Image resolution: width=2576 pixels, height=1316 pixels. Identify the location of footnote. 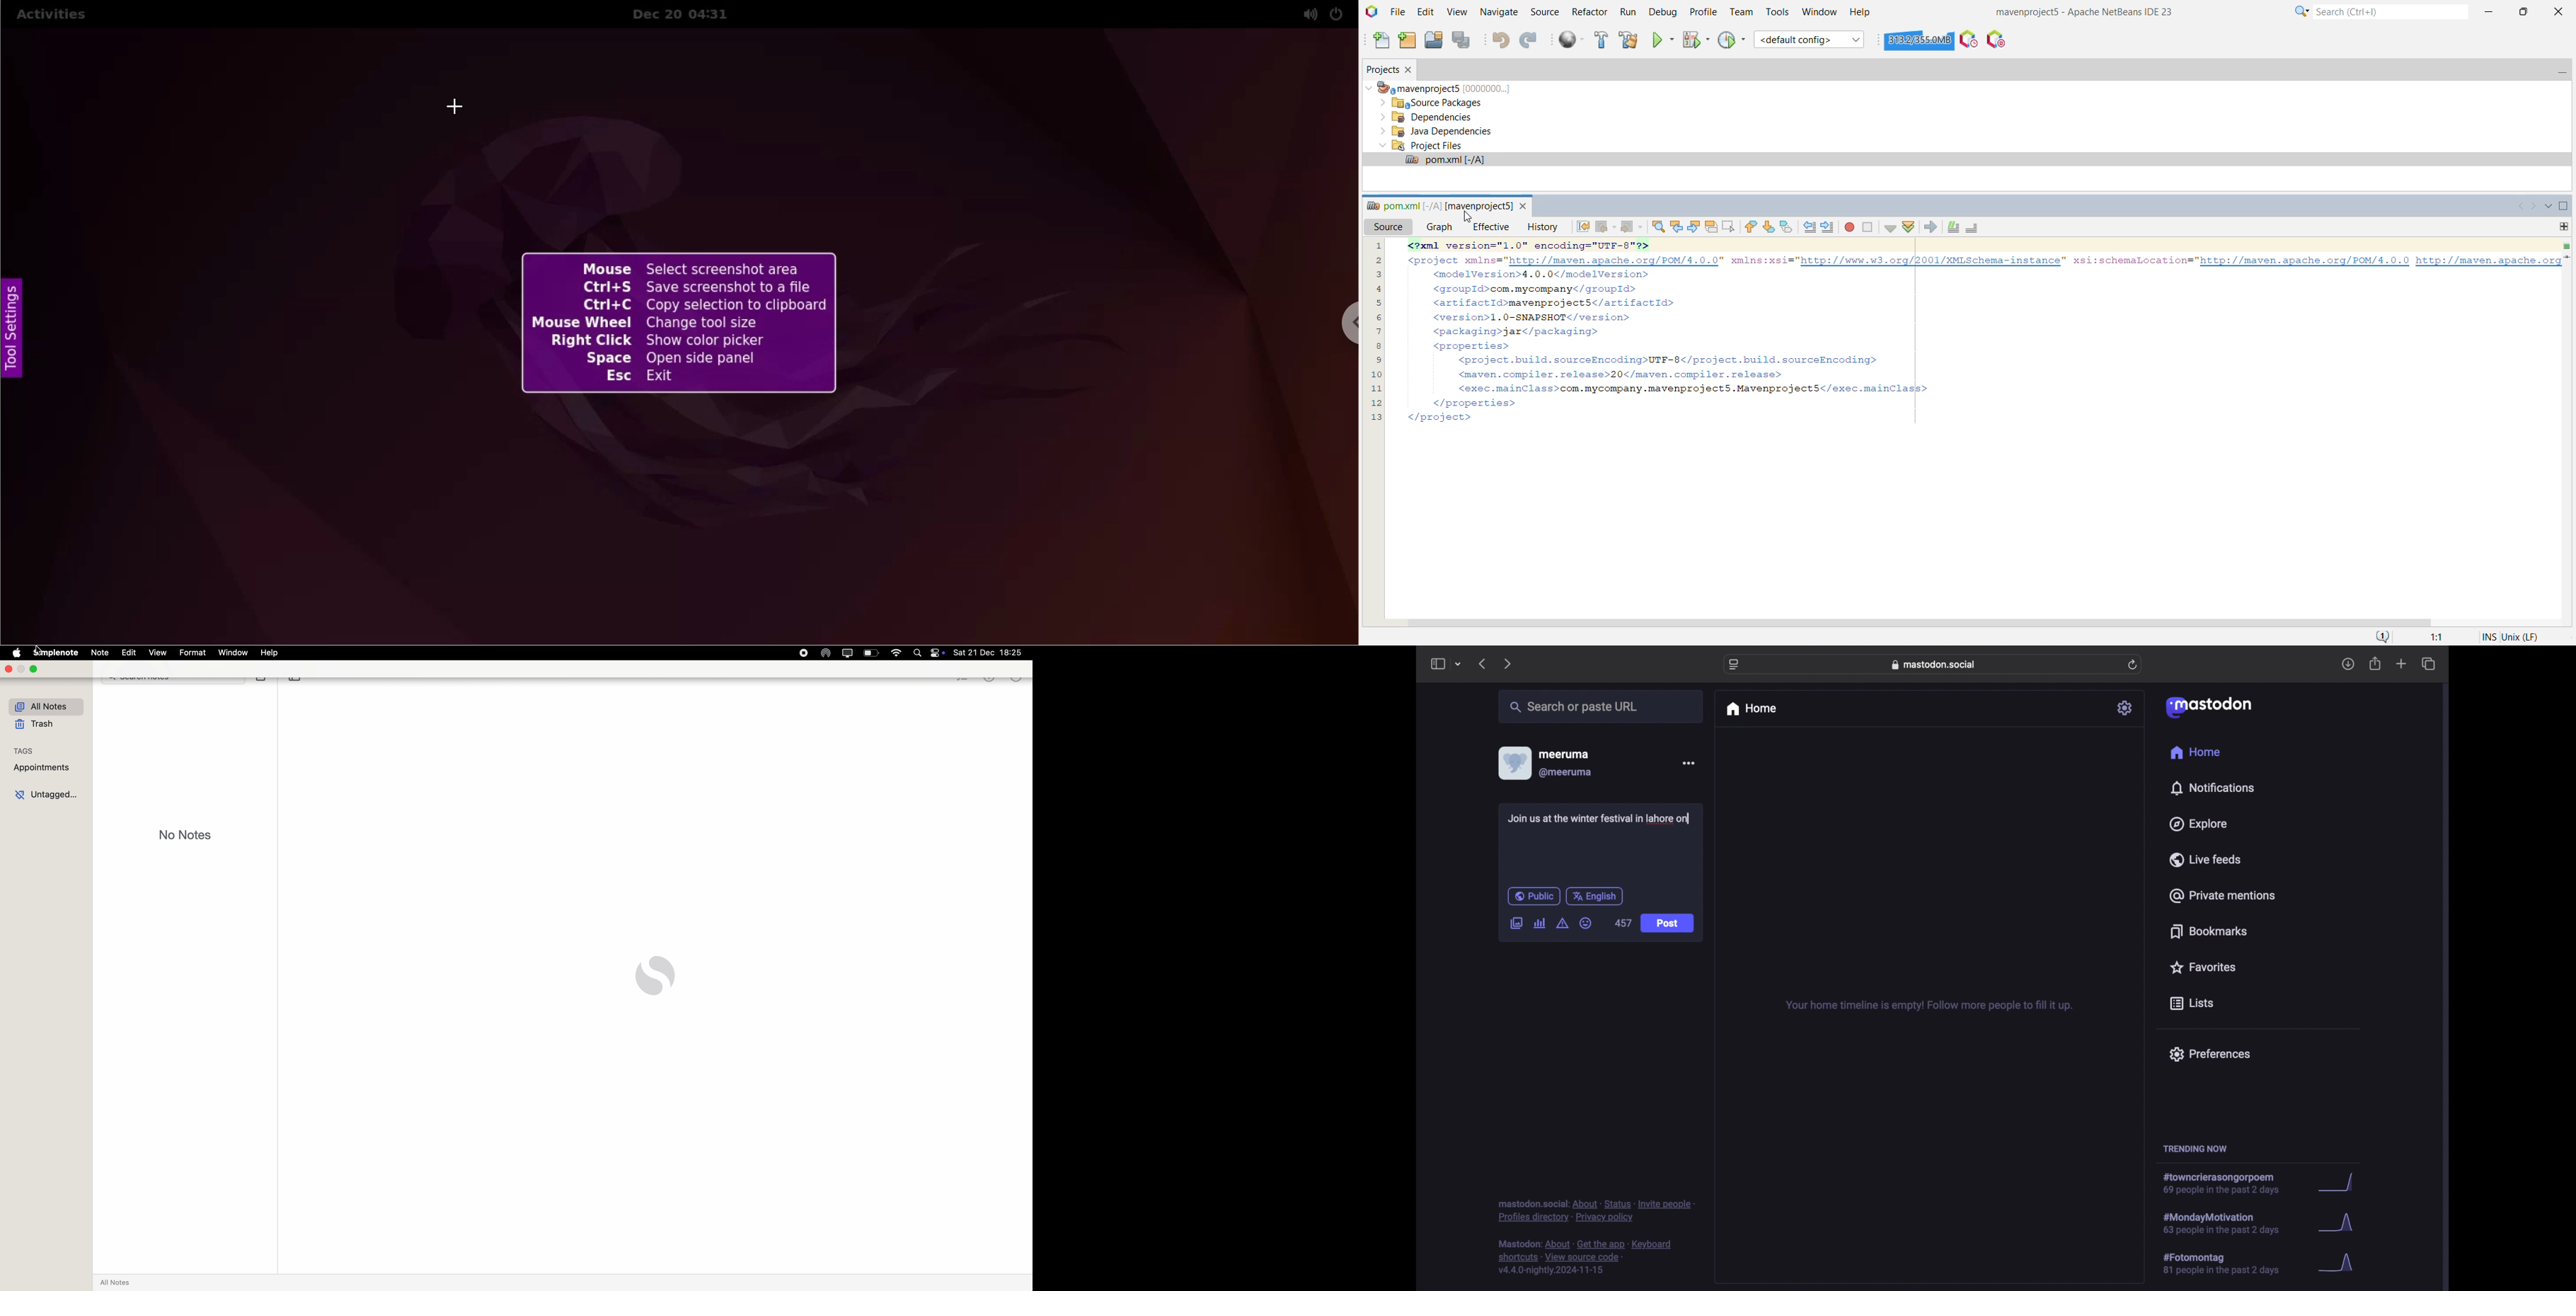
(1587, 1258).